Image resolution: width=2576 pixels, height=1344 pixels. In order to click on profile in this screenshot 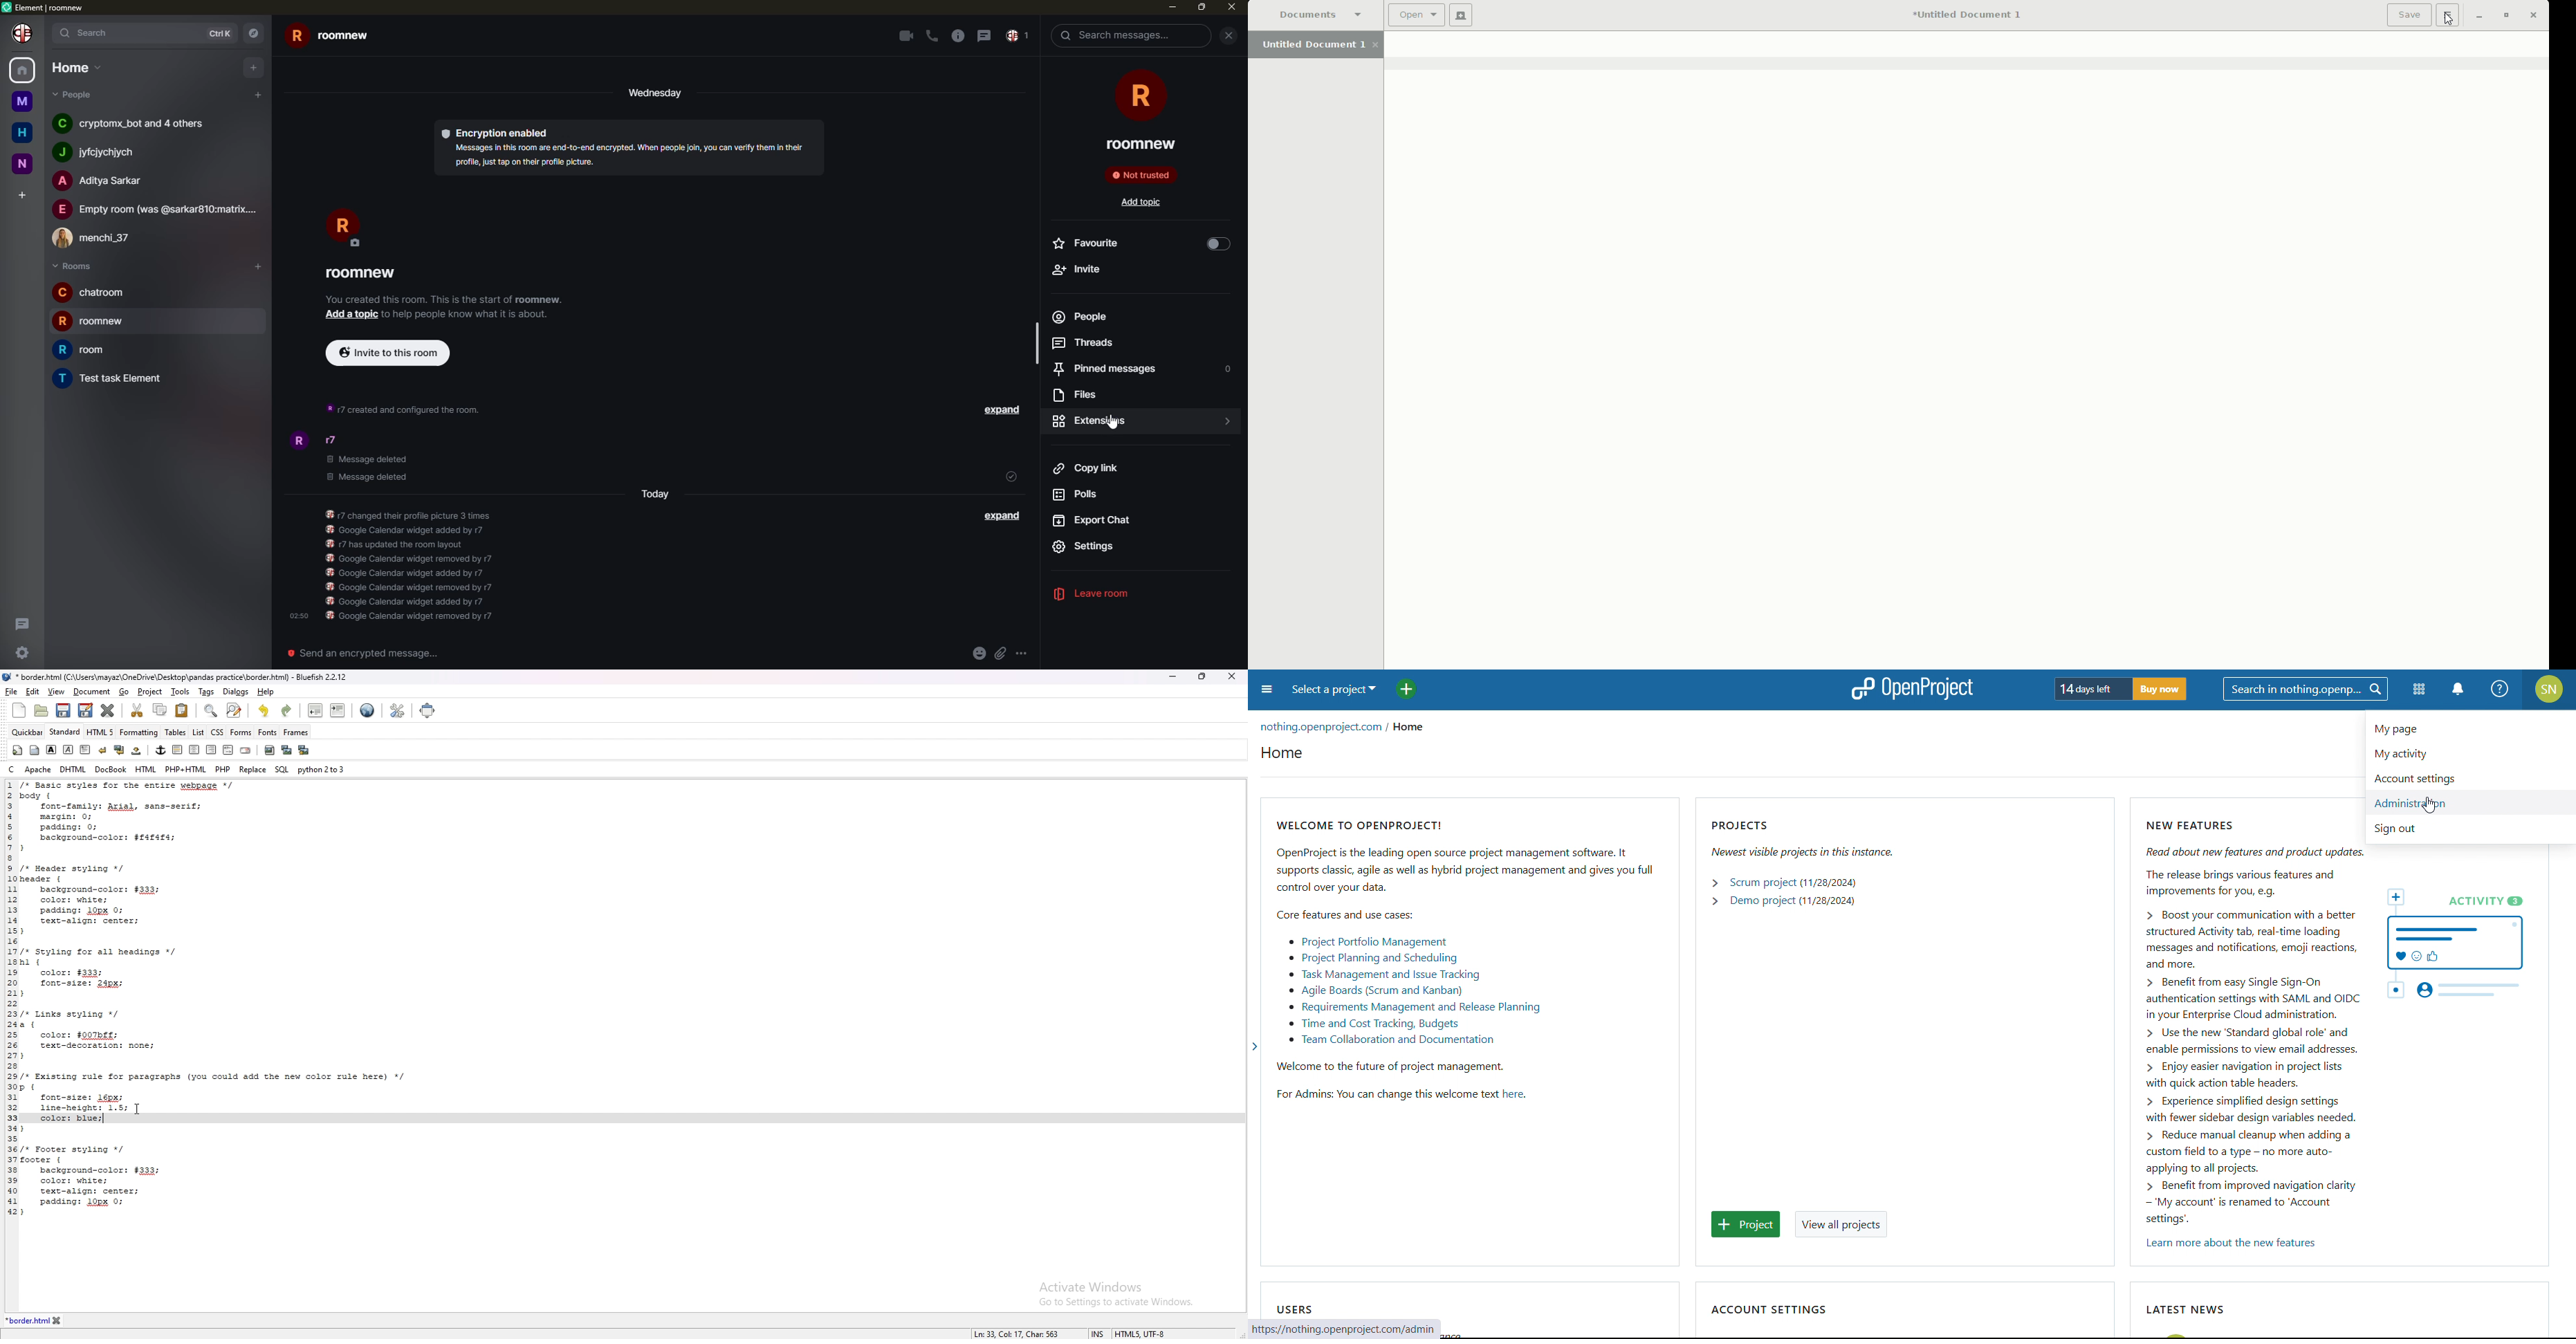, I will do `click(344, 226)`.